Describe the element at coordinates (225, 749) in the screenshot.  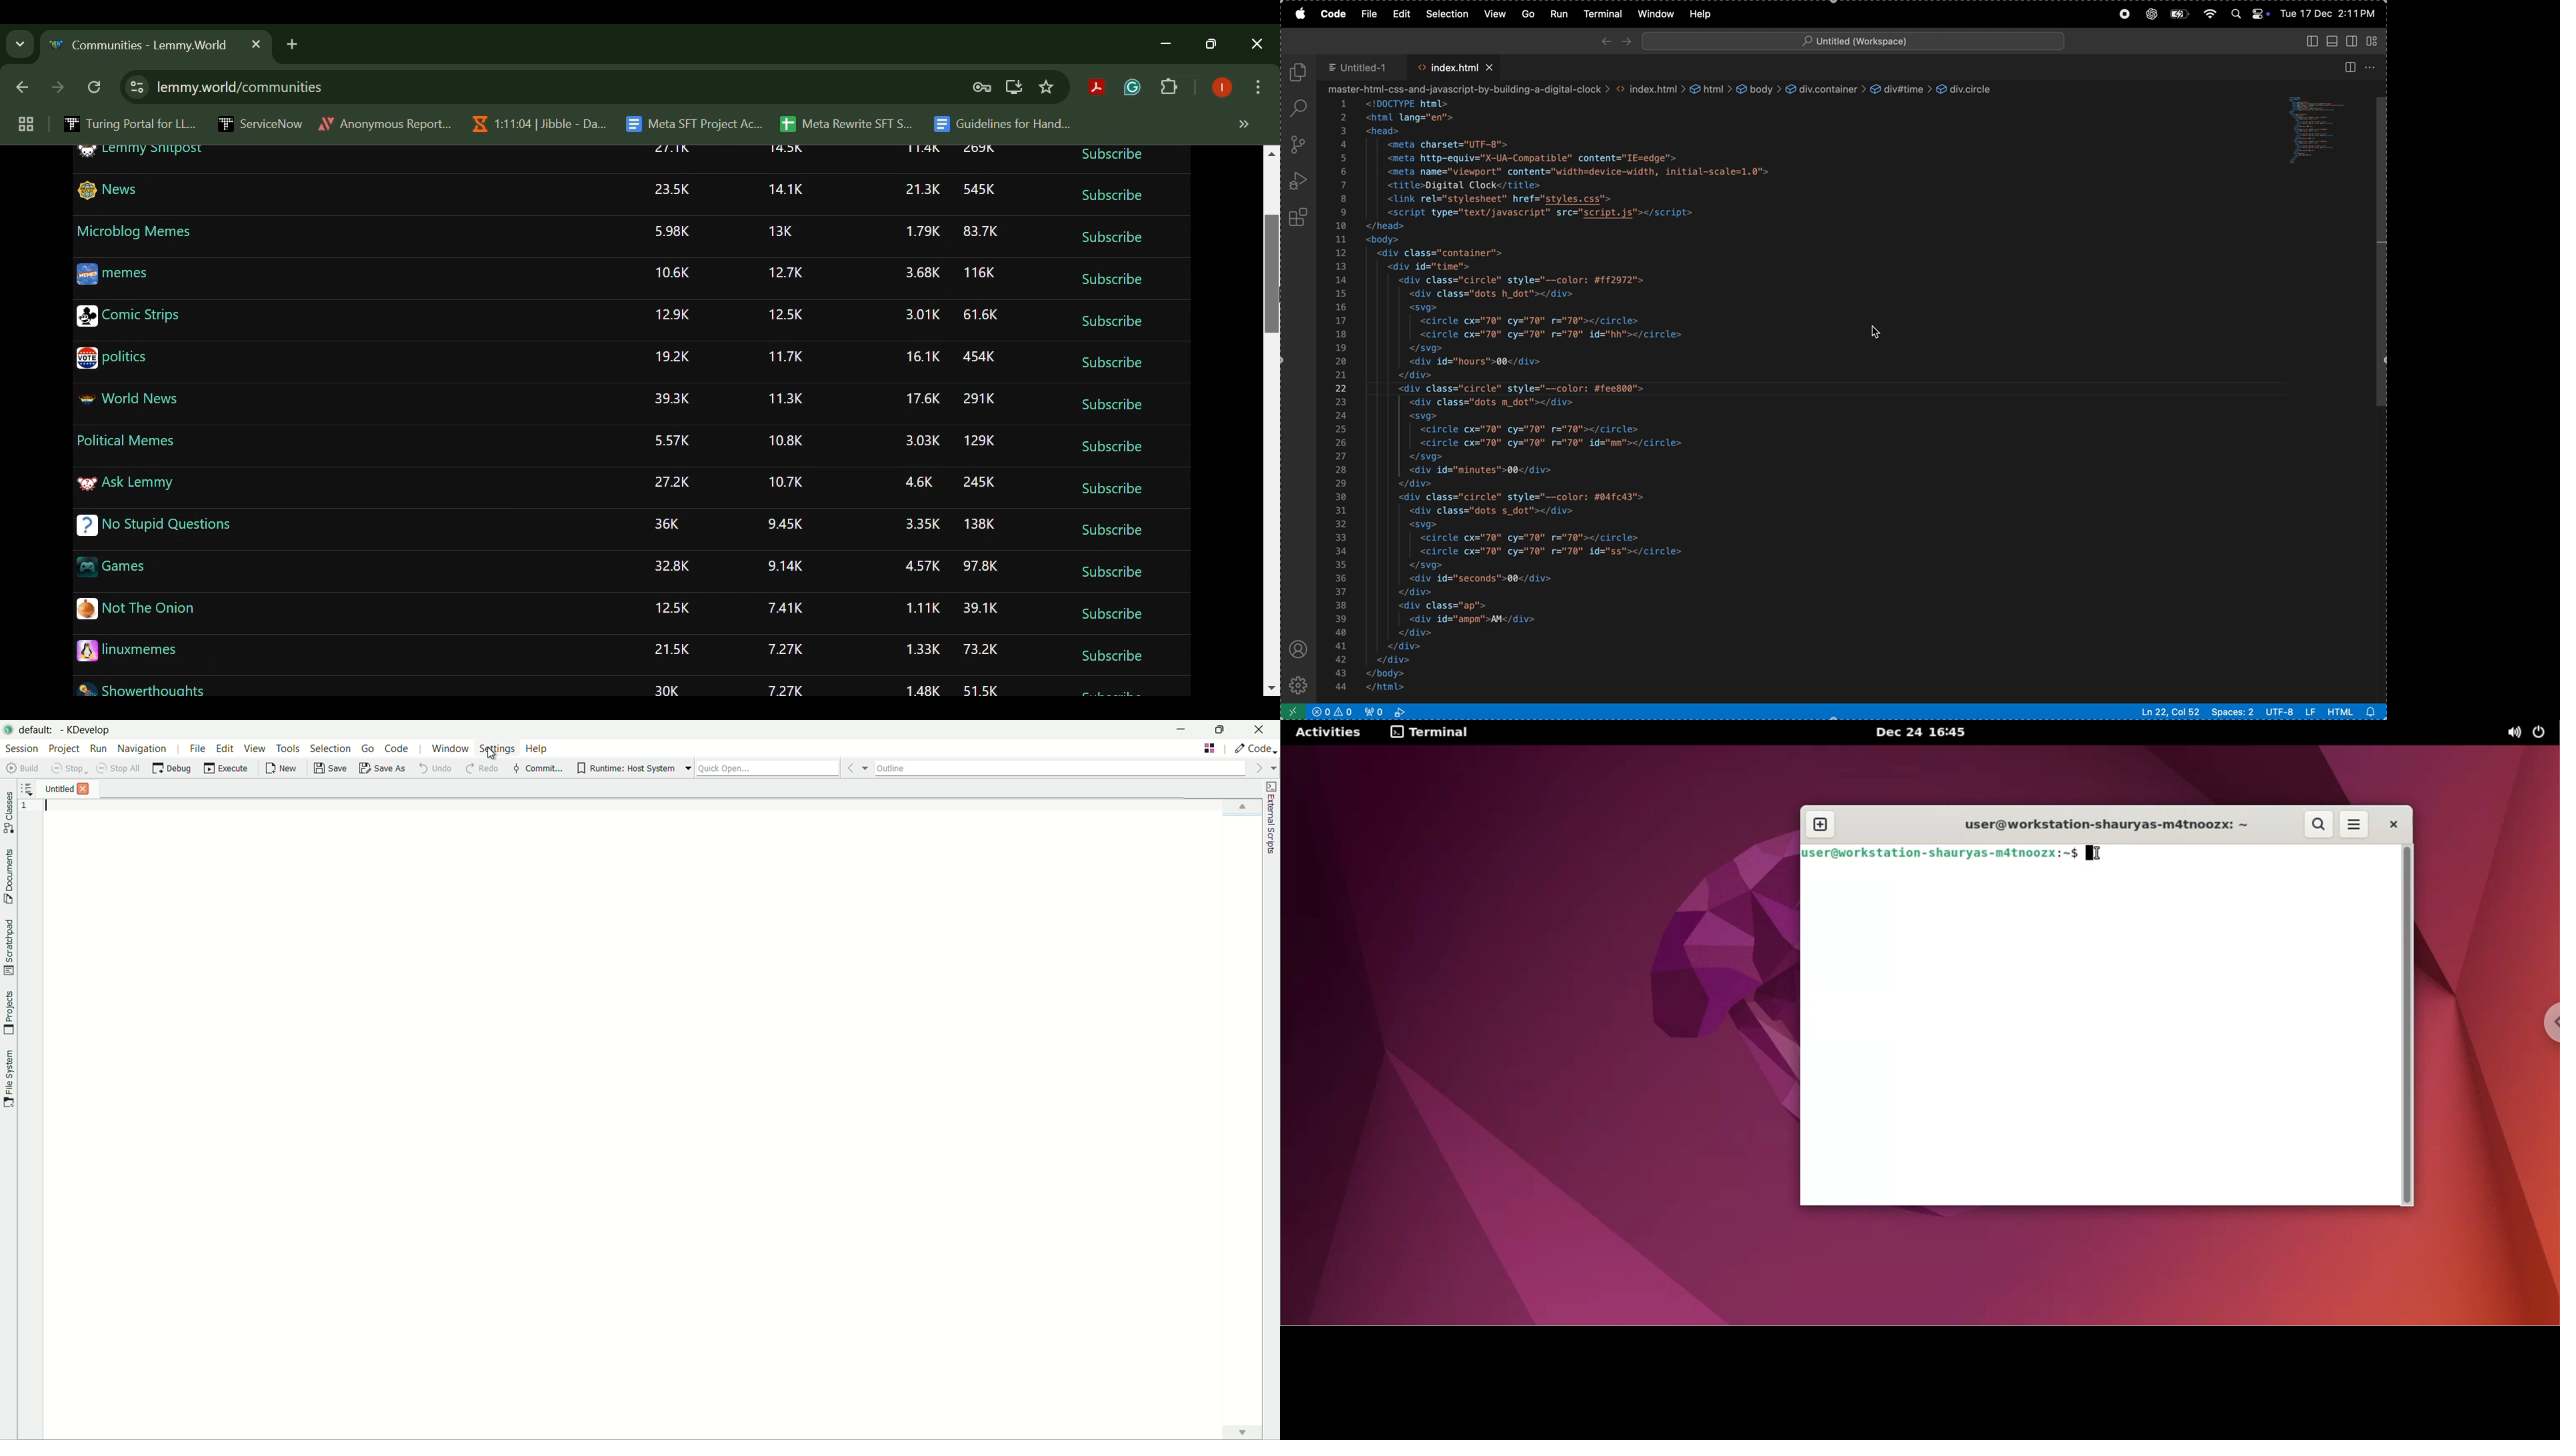
I see `edit` at that location.